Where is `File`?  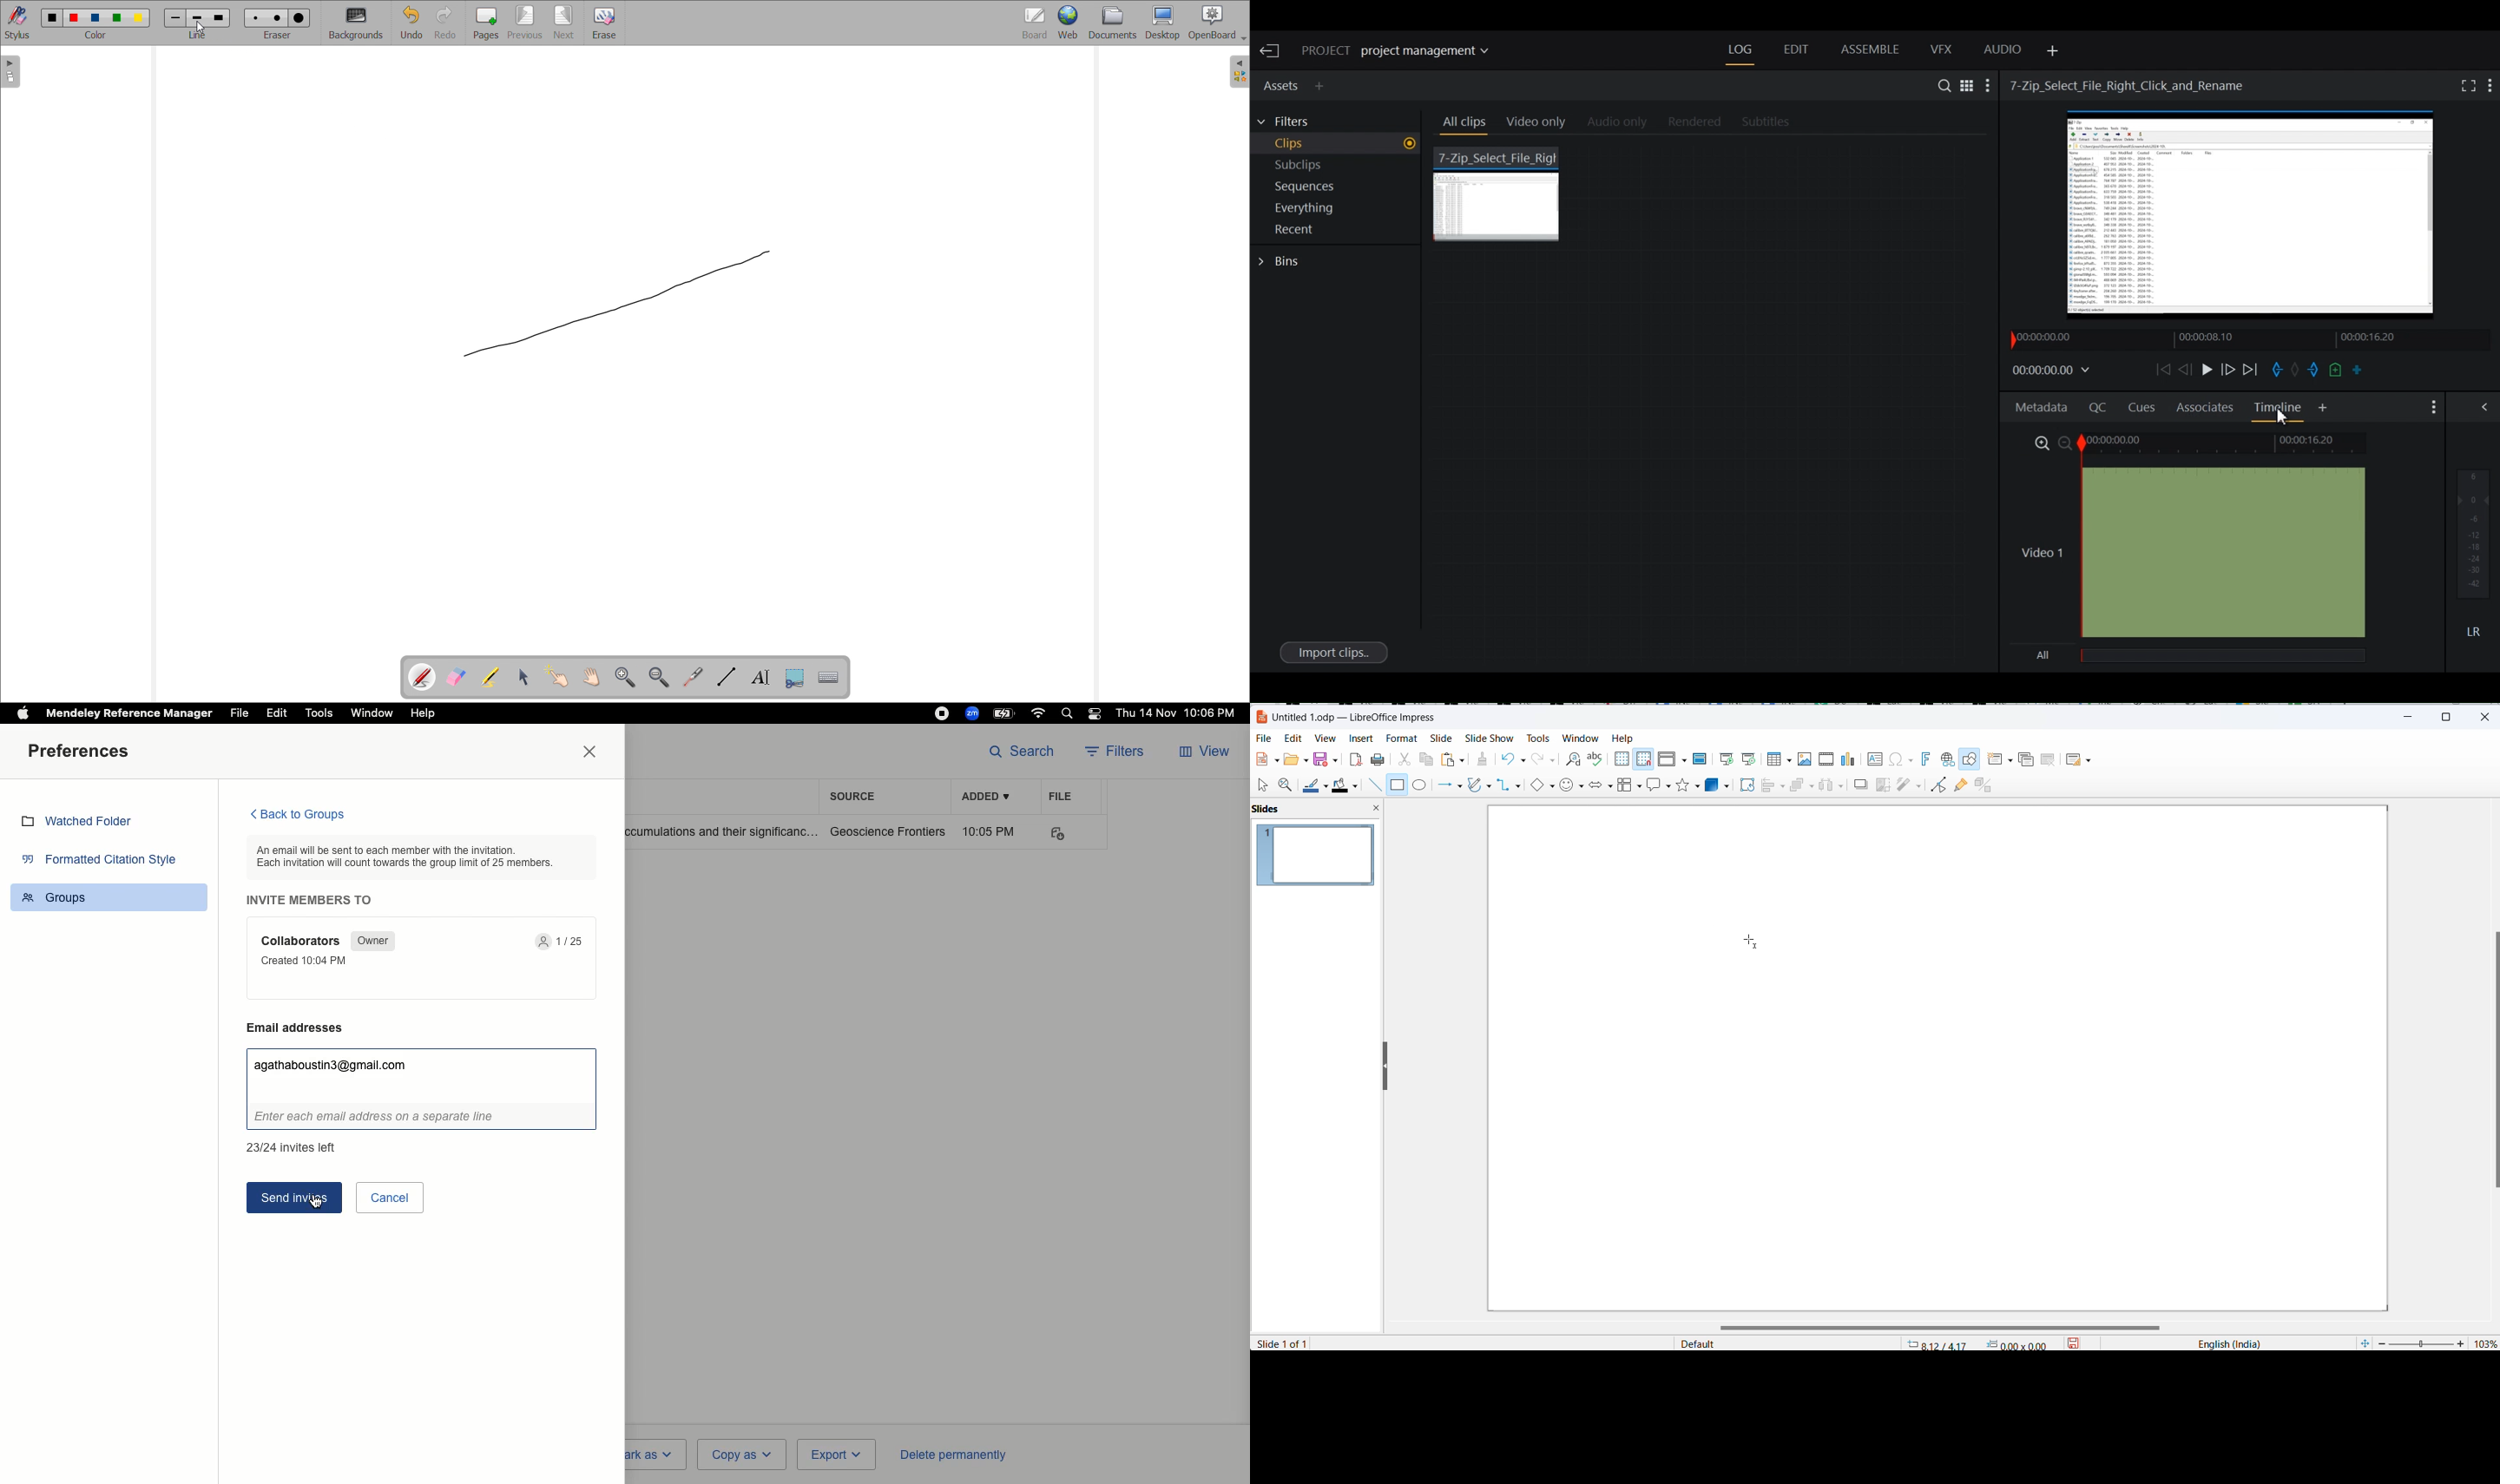
File is located at coordinates (1265, 739).